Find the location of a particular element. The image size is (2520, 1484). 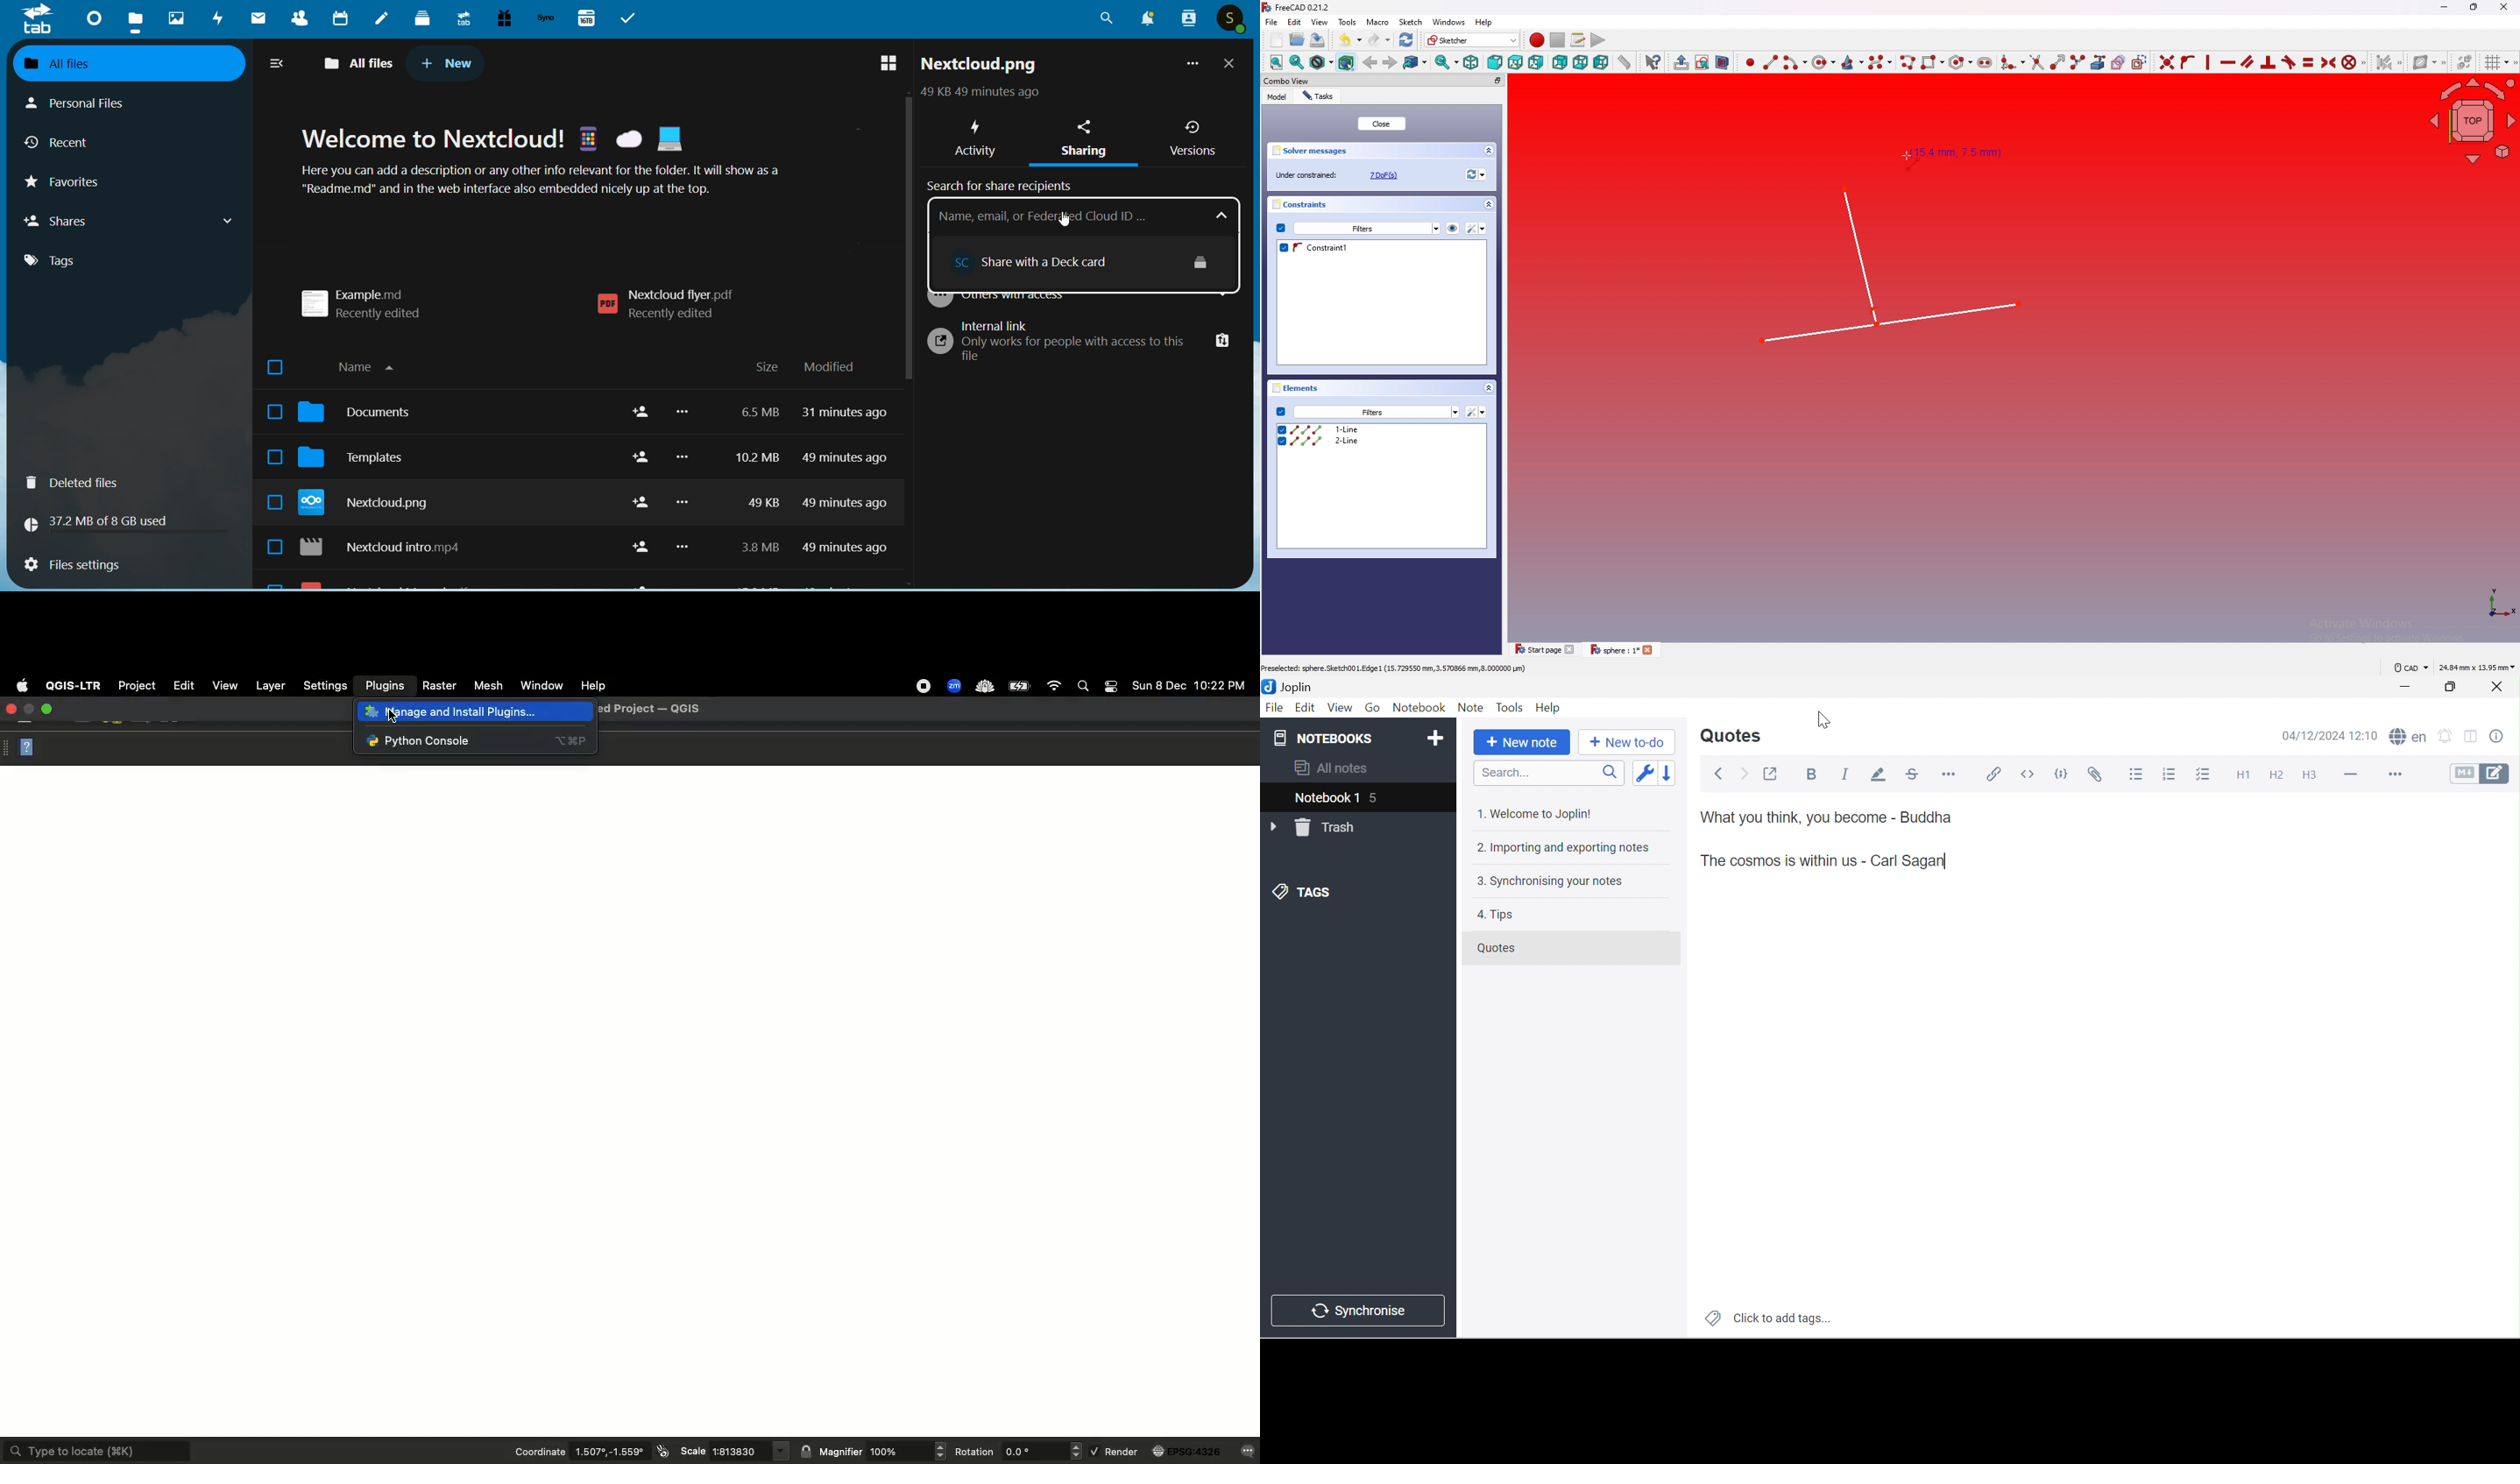

Help is located at coordinates (1551, 707).